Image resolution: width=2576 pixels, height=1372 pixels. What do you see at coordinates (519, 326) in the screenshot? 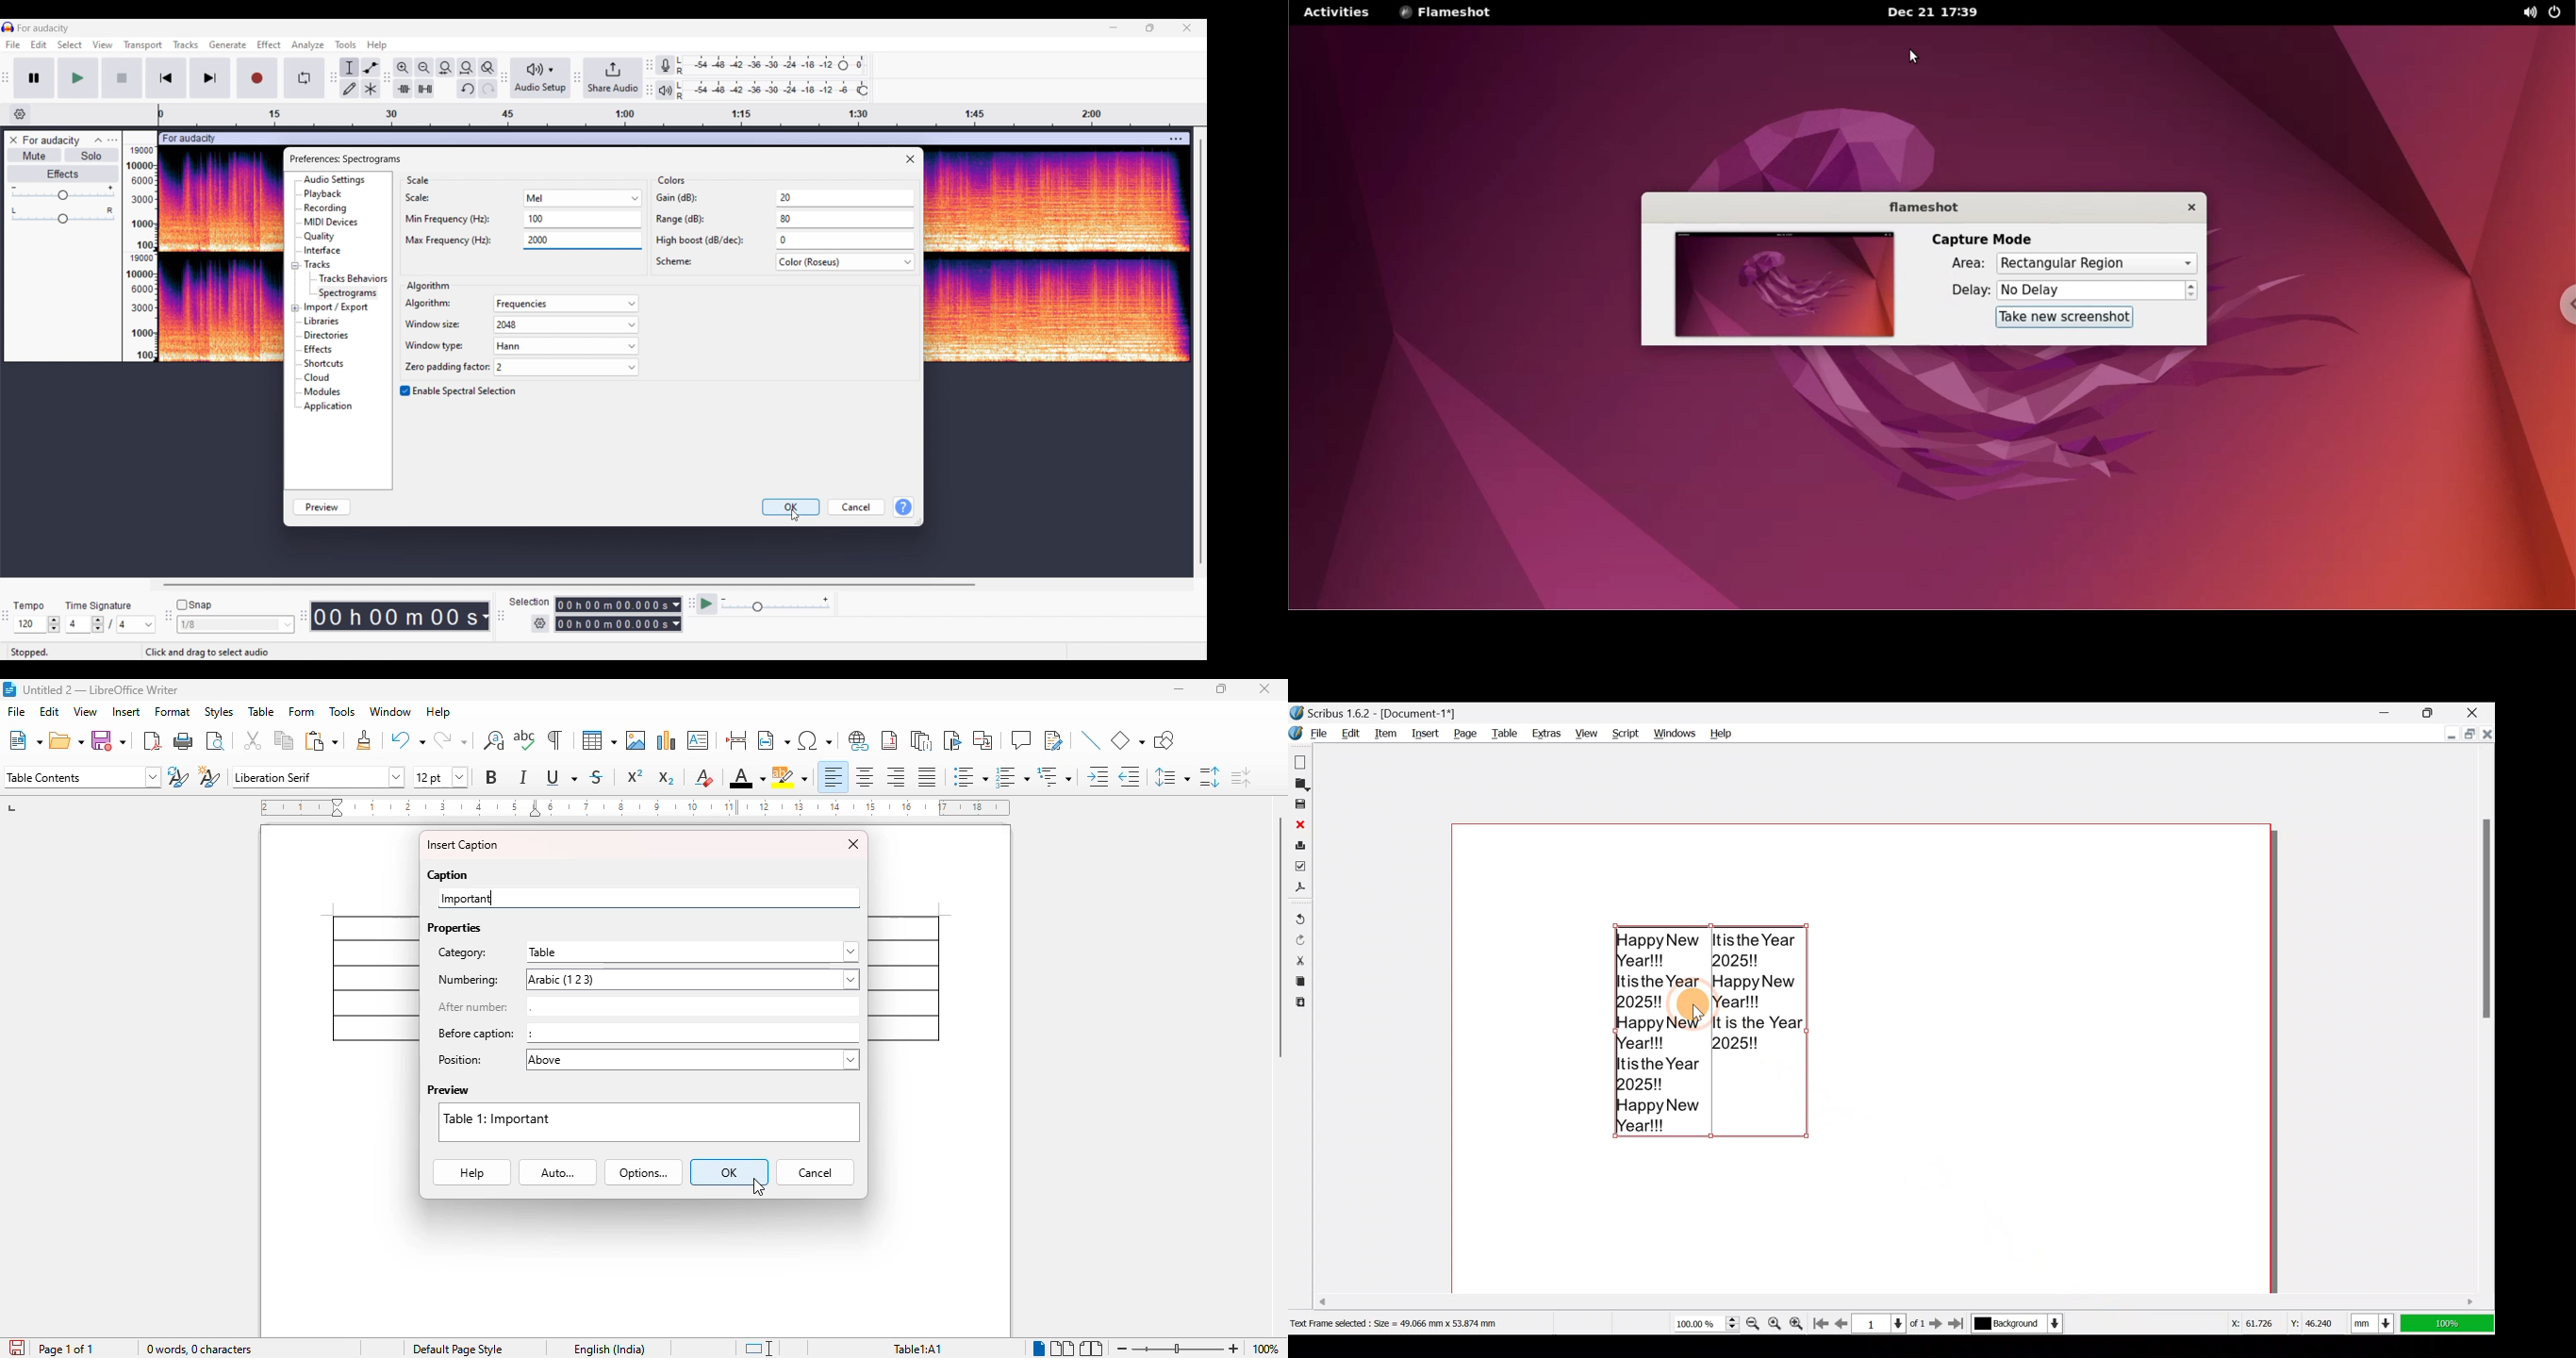
I see `window size` at bounding box center [519, 326].